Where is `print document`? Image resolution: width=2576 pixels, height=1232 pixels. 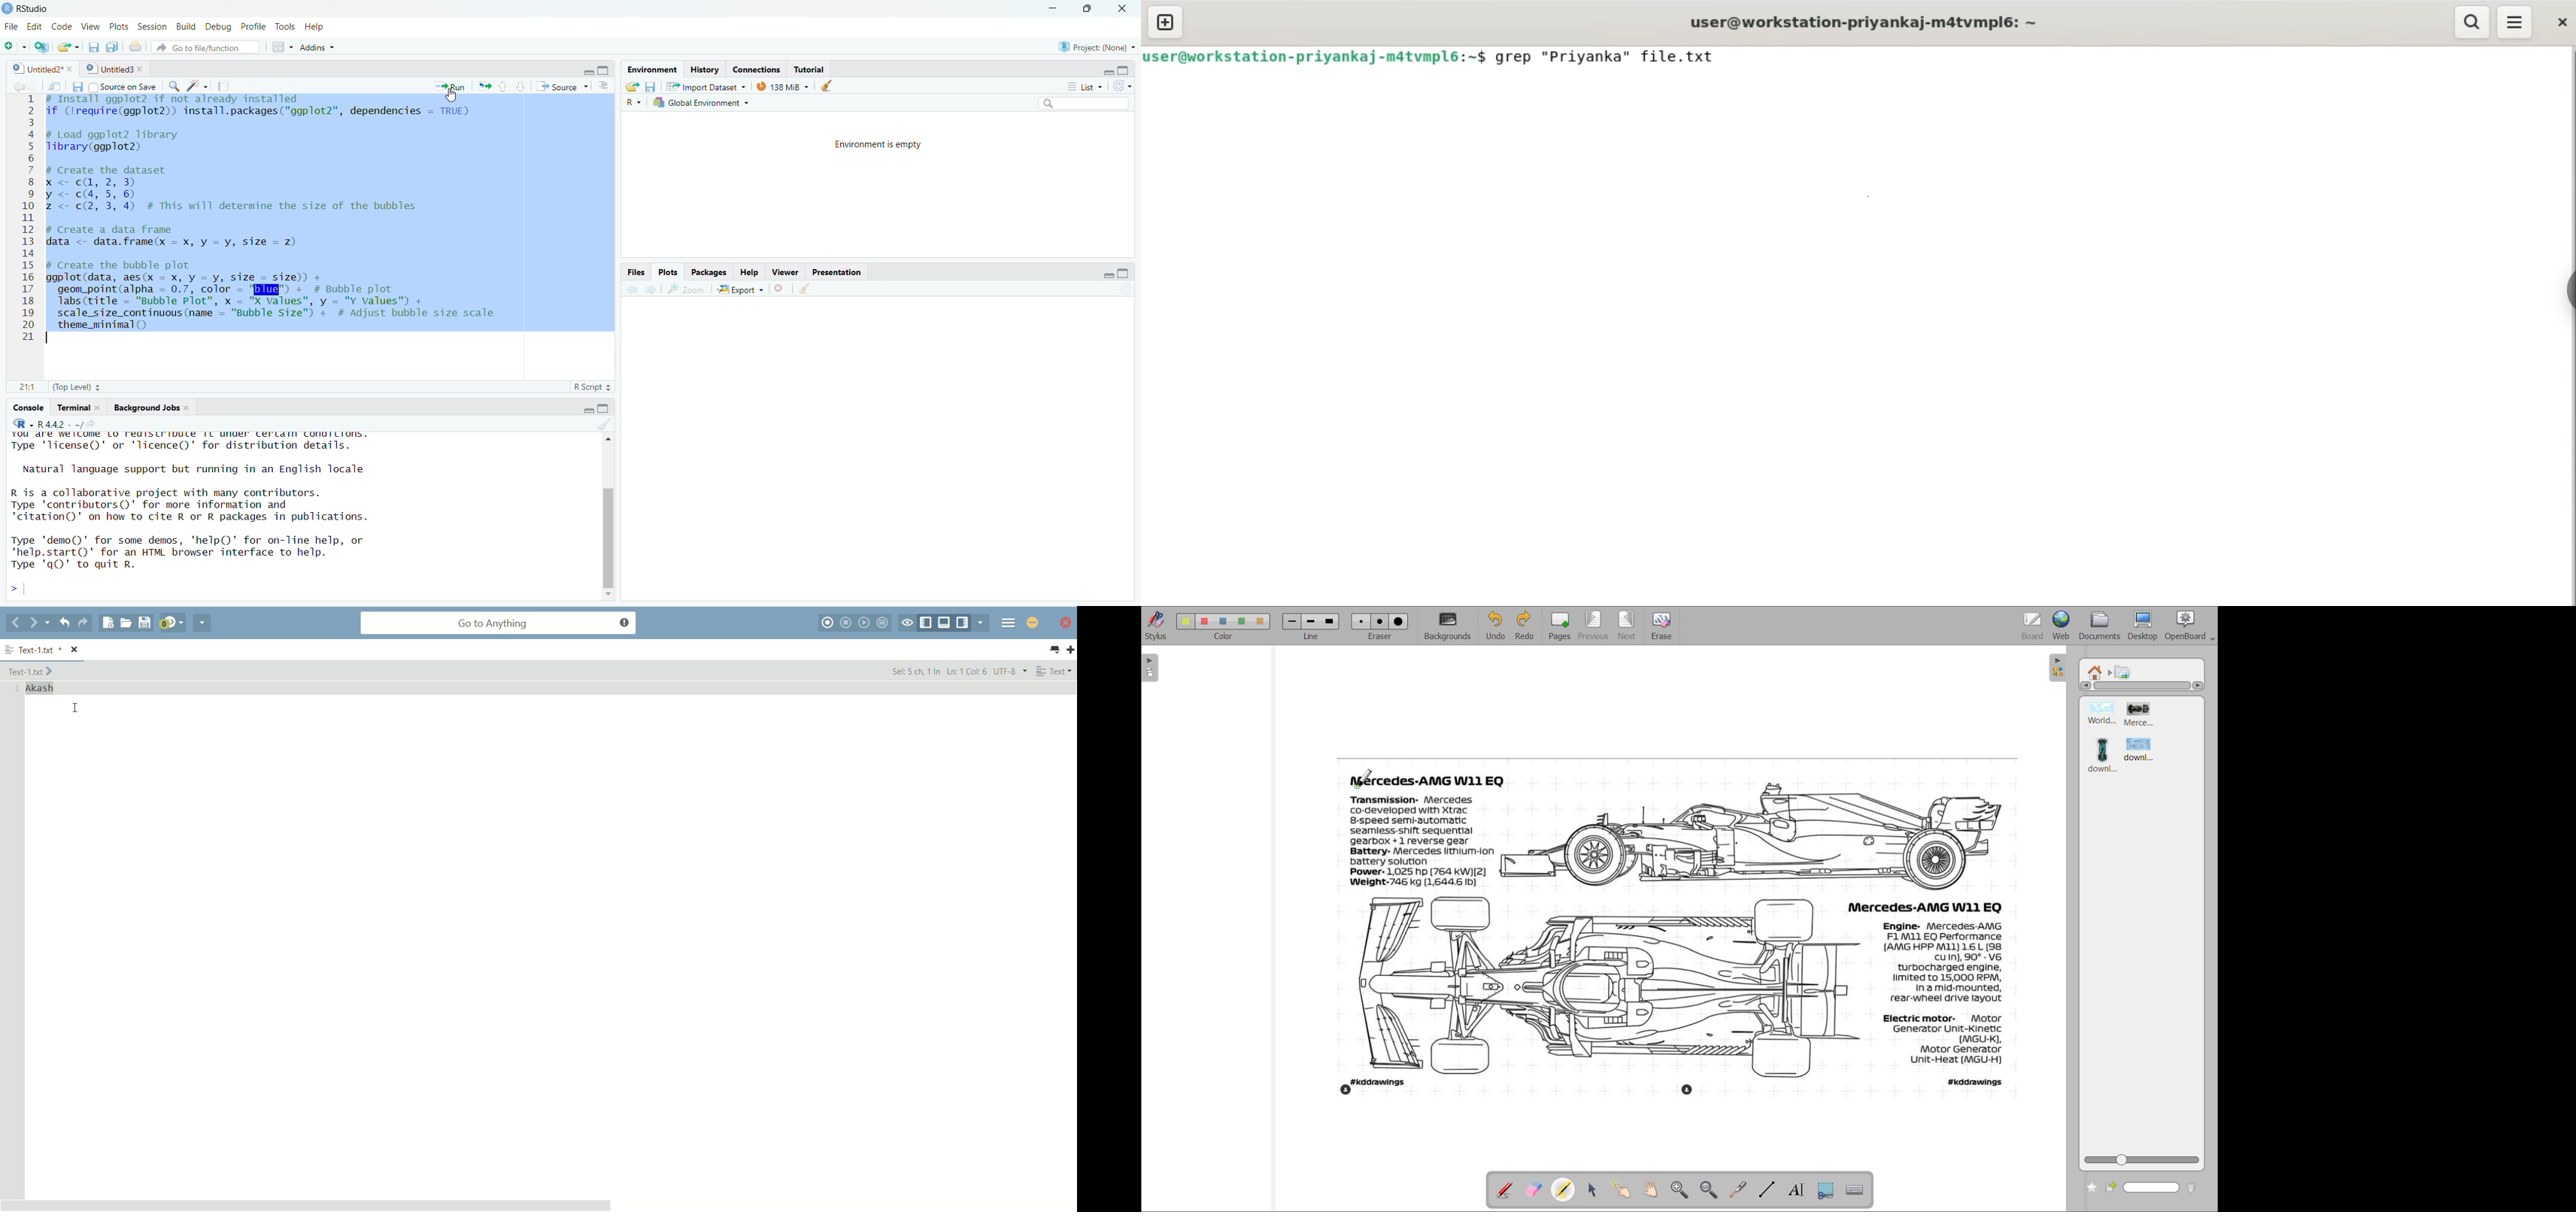 print document is located at coordinates (136, 45).